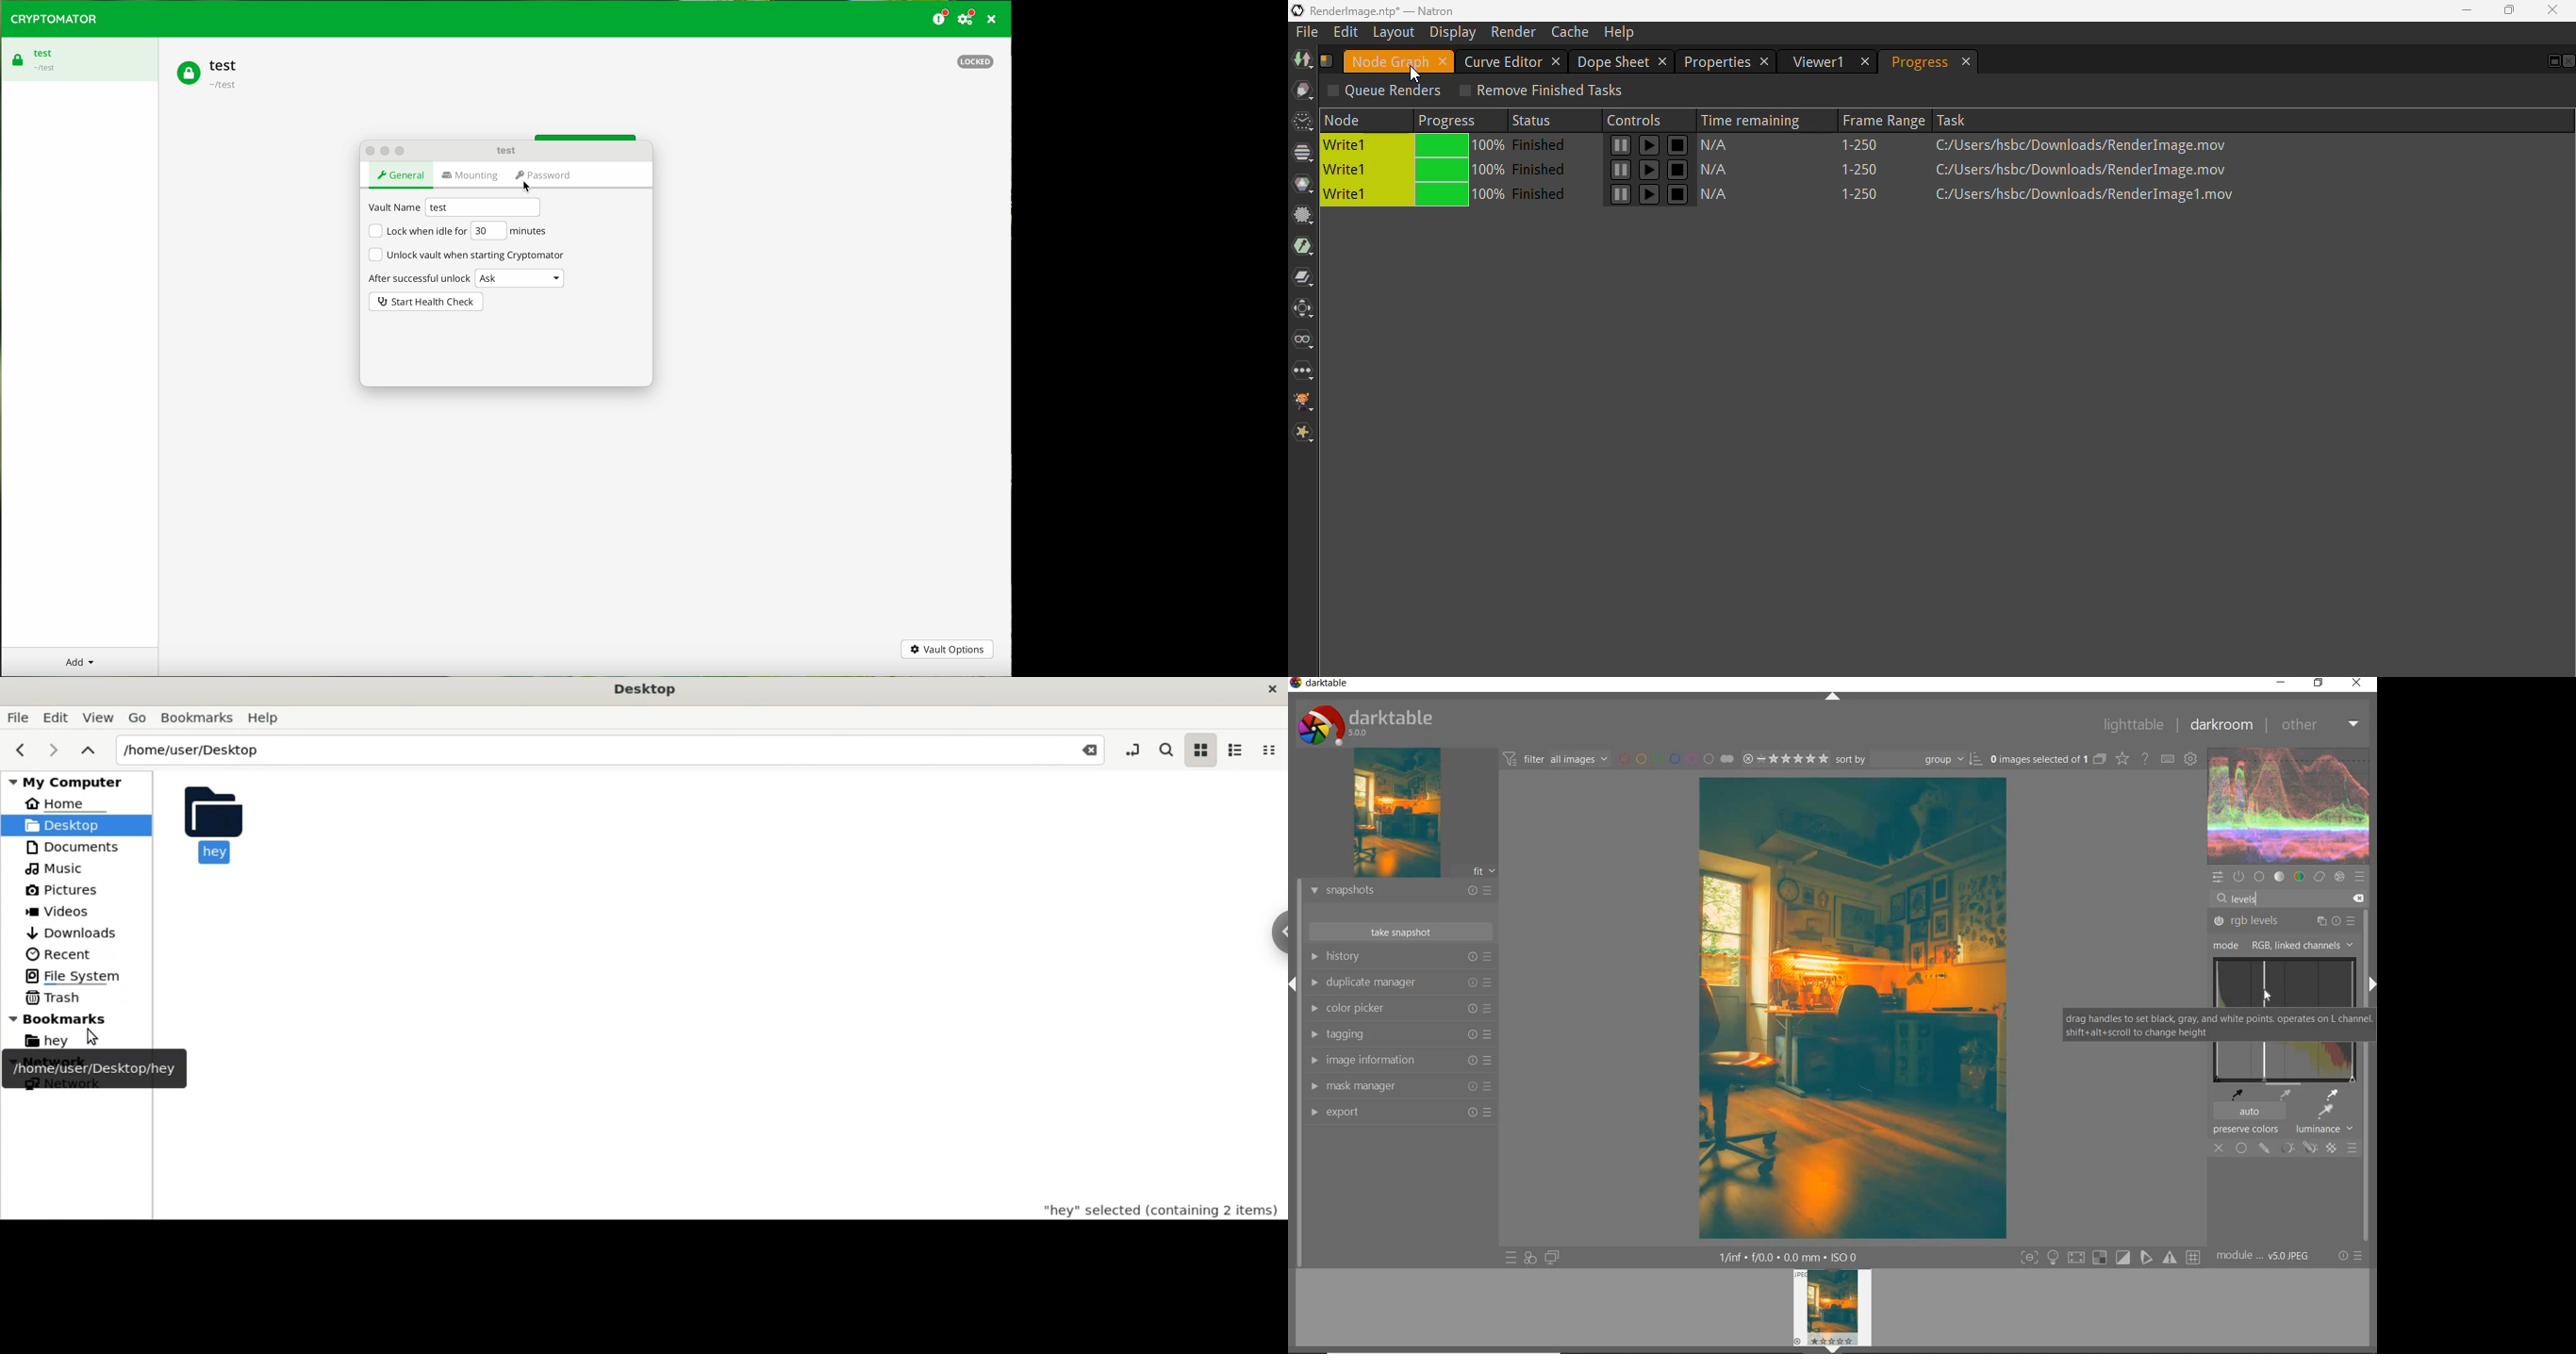 This screenshot has width=2576, height=1372. What do you see at coordinates (528, 231) in the screenshot?
I see `minutes` at bounding box center [528, 231].